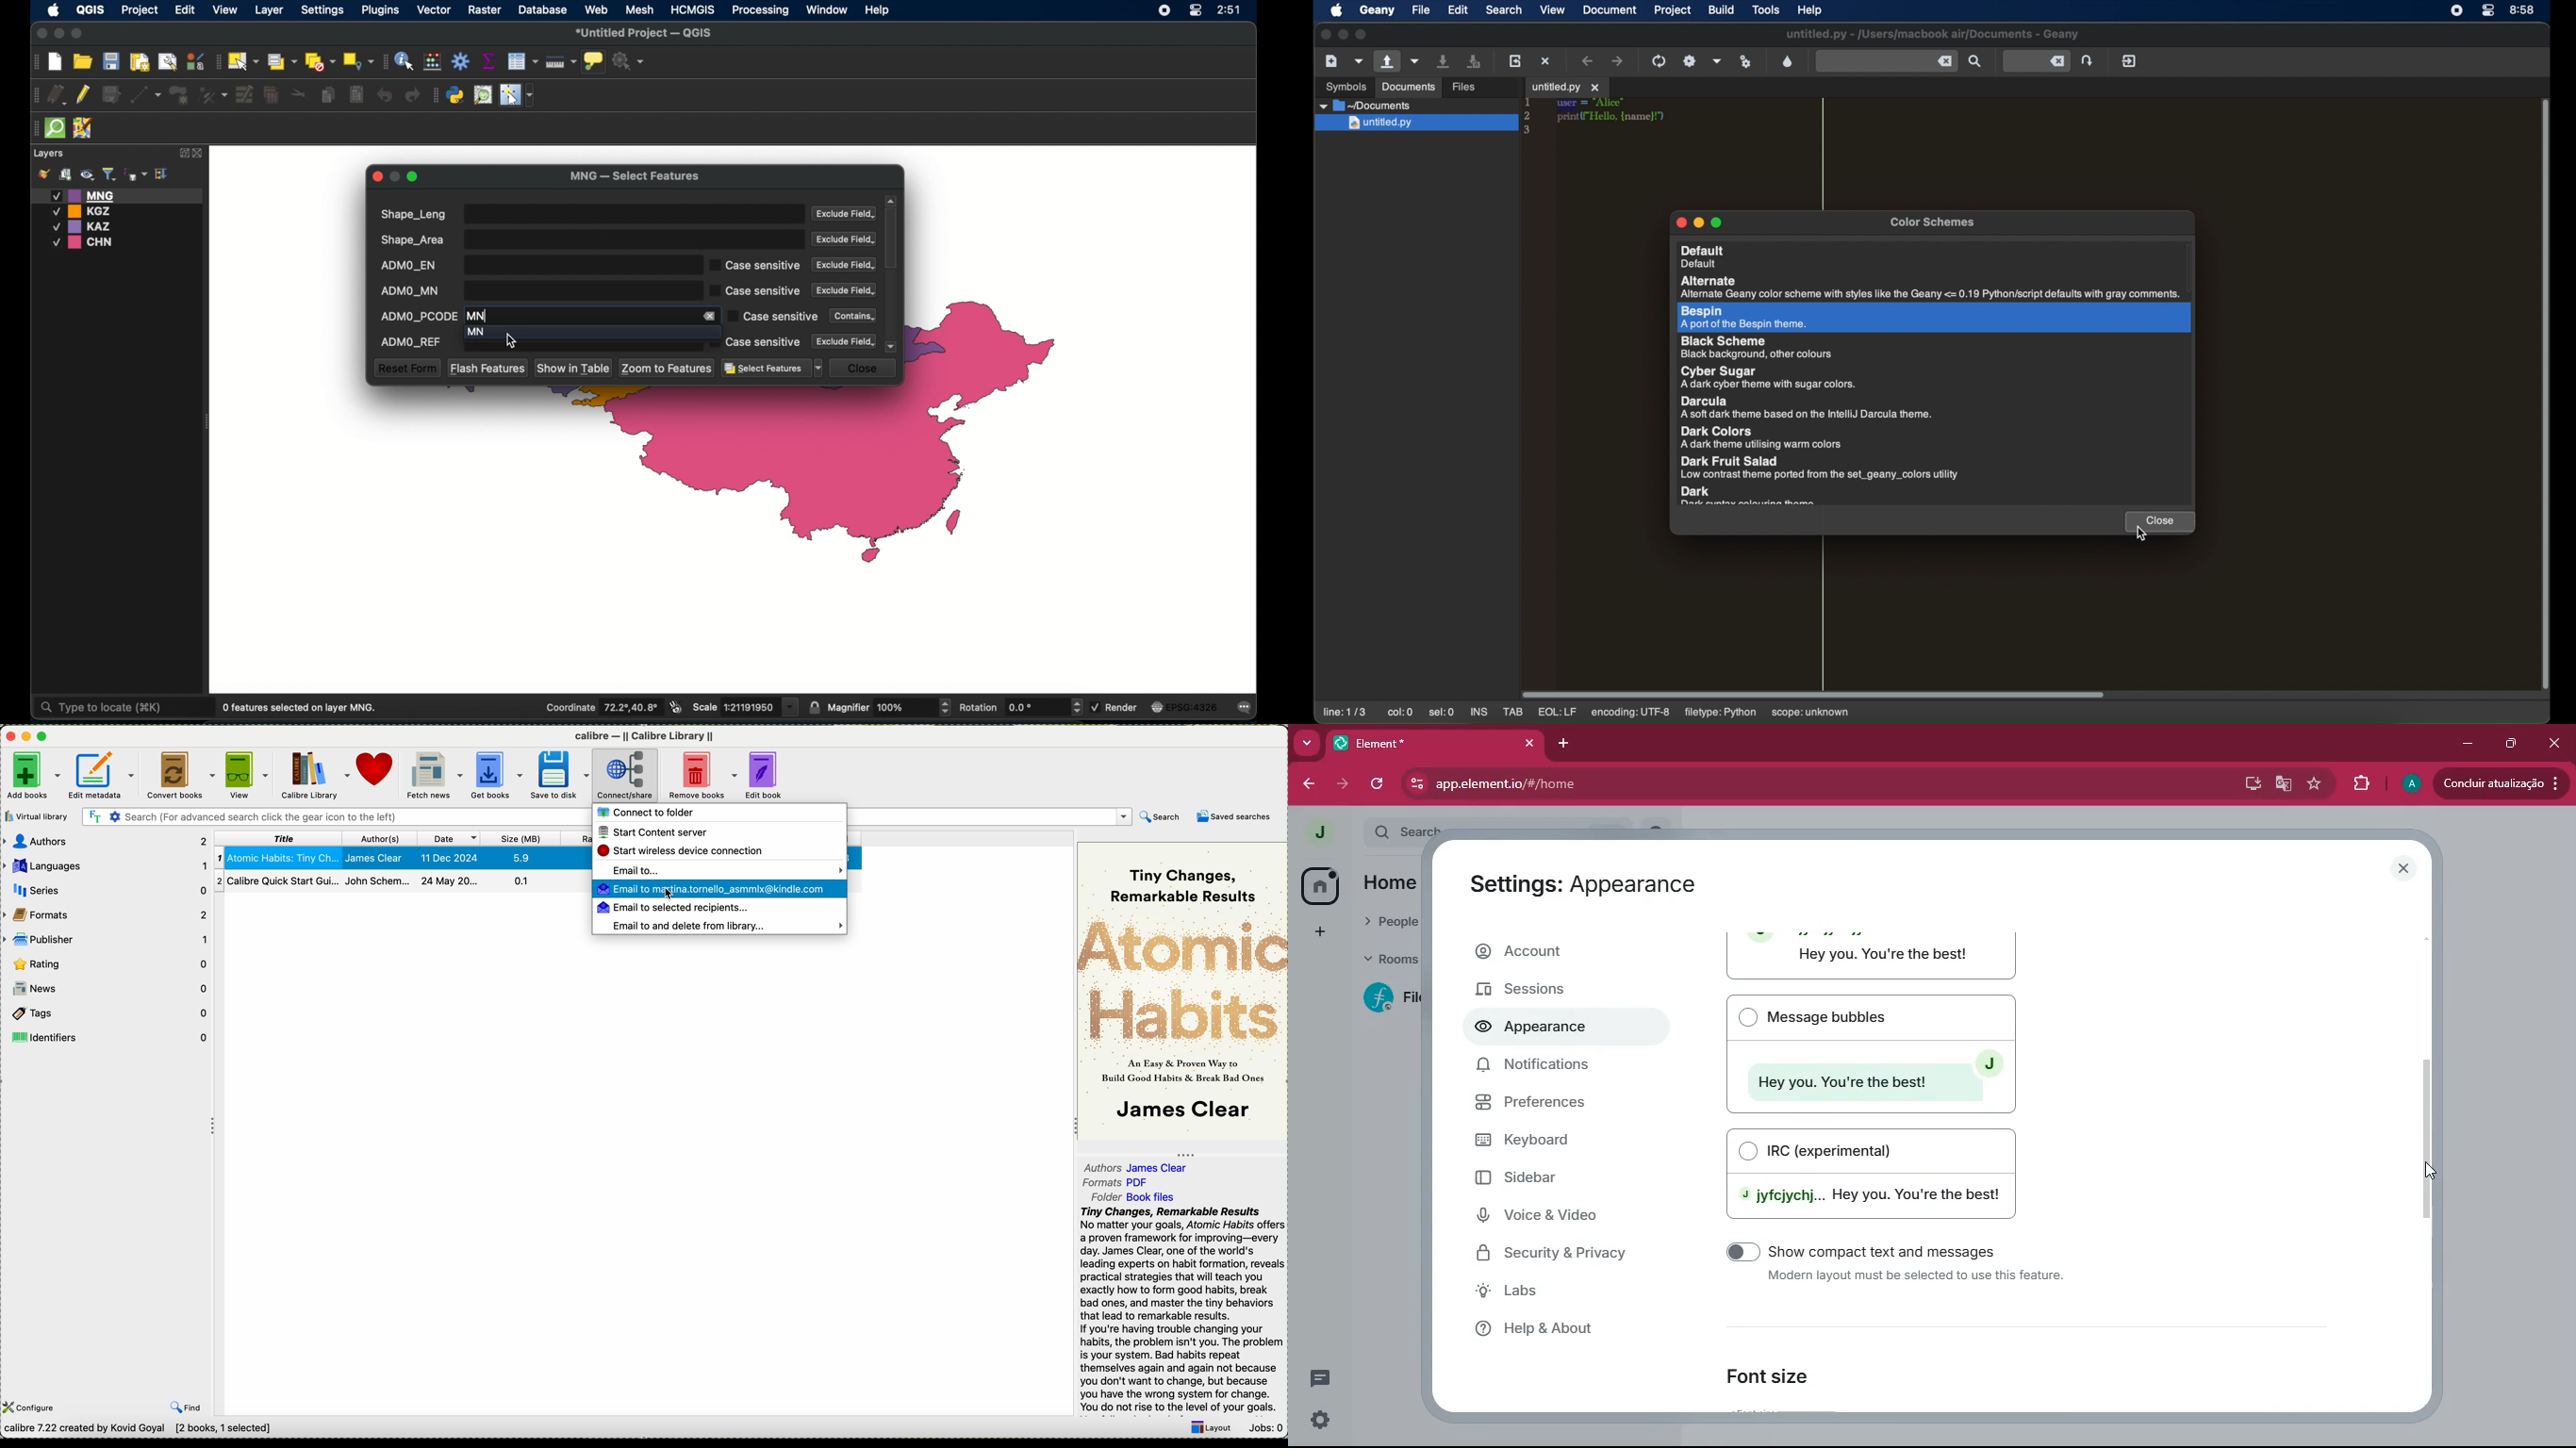  I want to click on open layer styling panel, so click(44, 174).